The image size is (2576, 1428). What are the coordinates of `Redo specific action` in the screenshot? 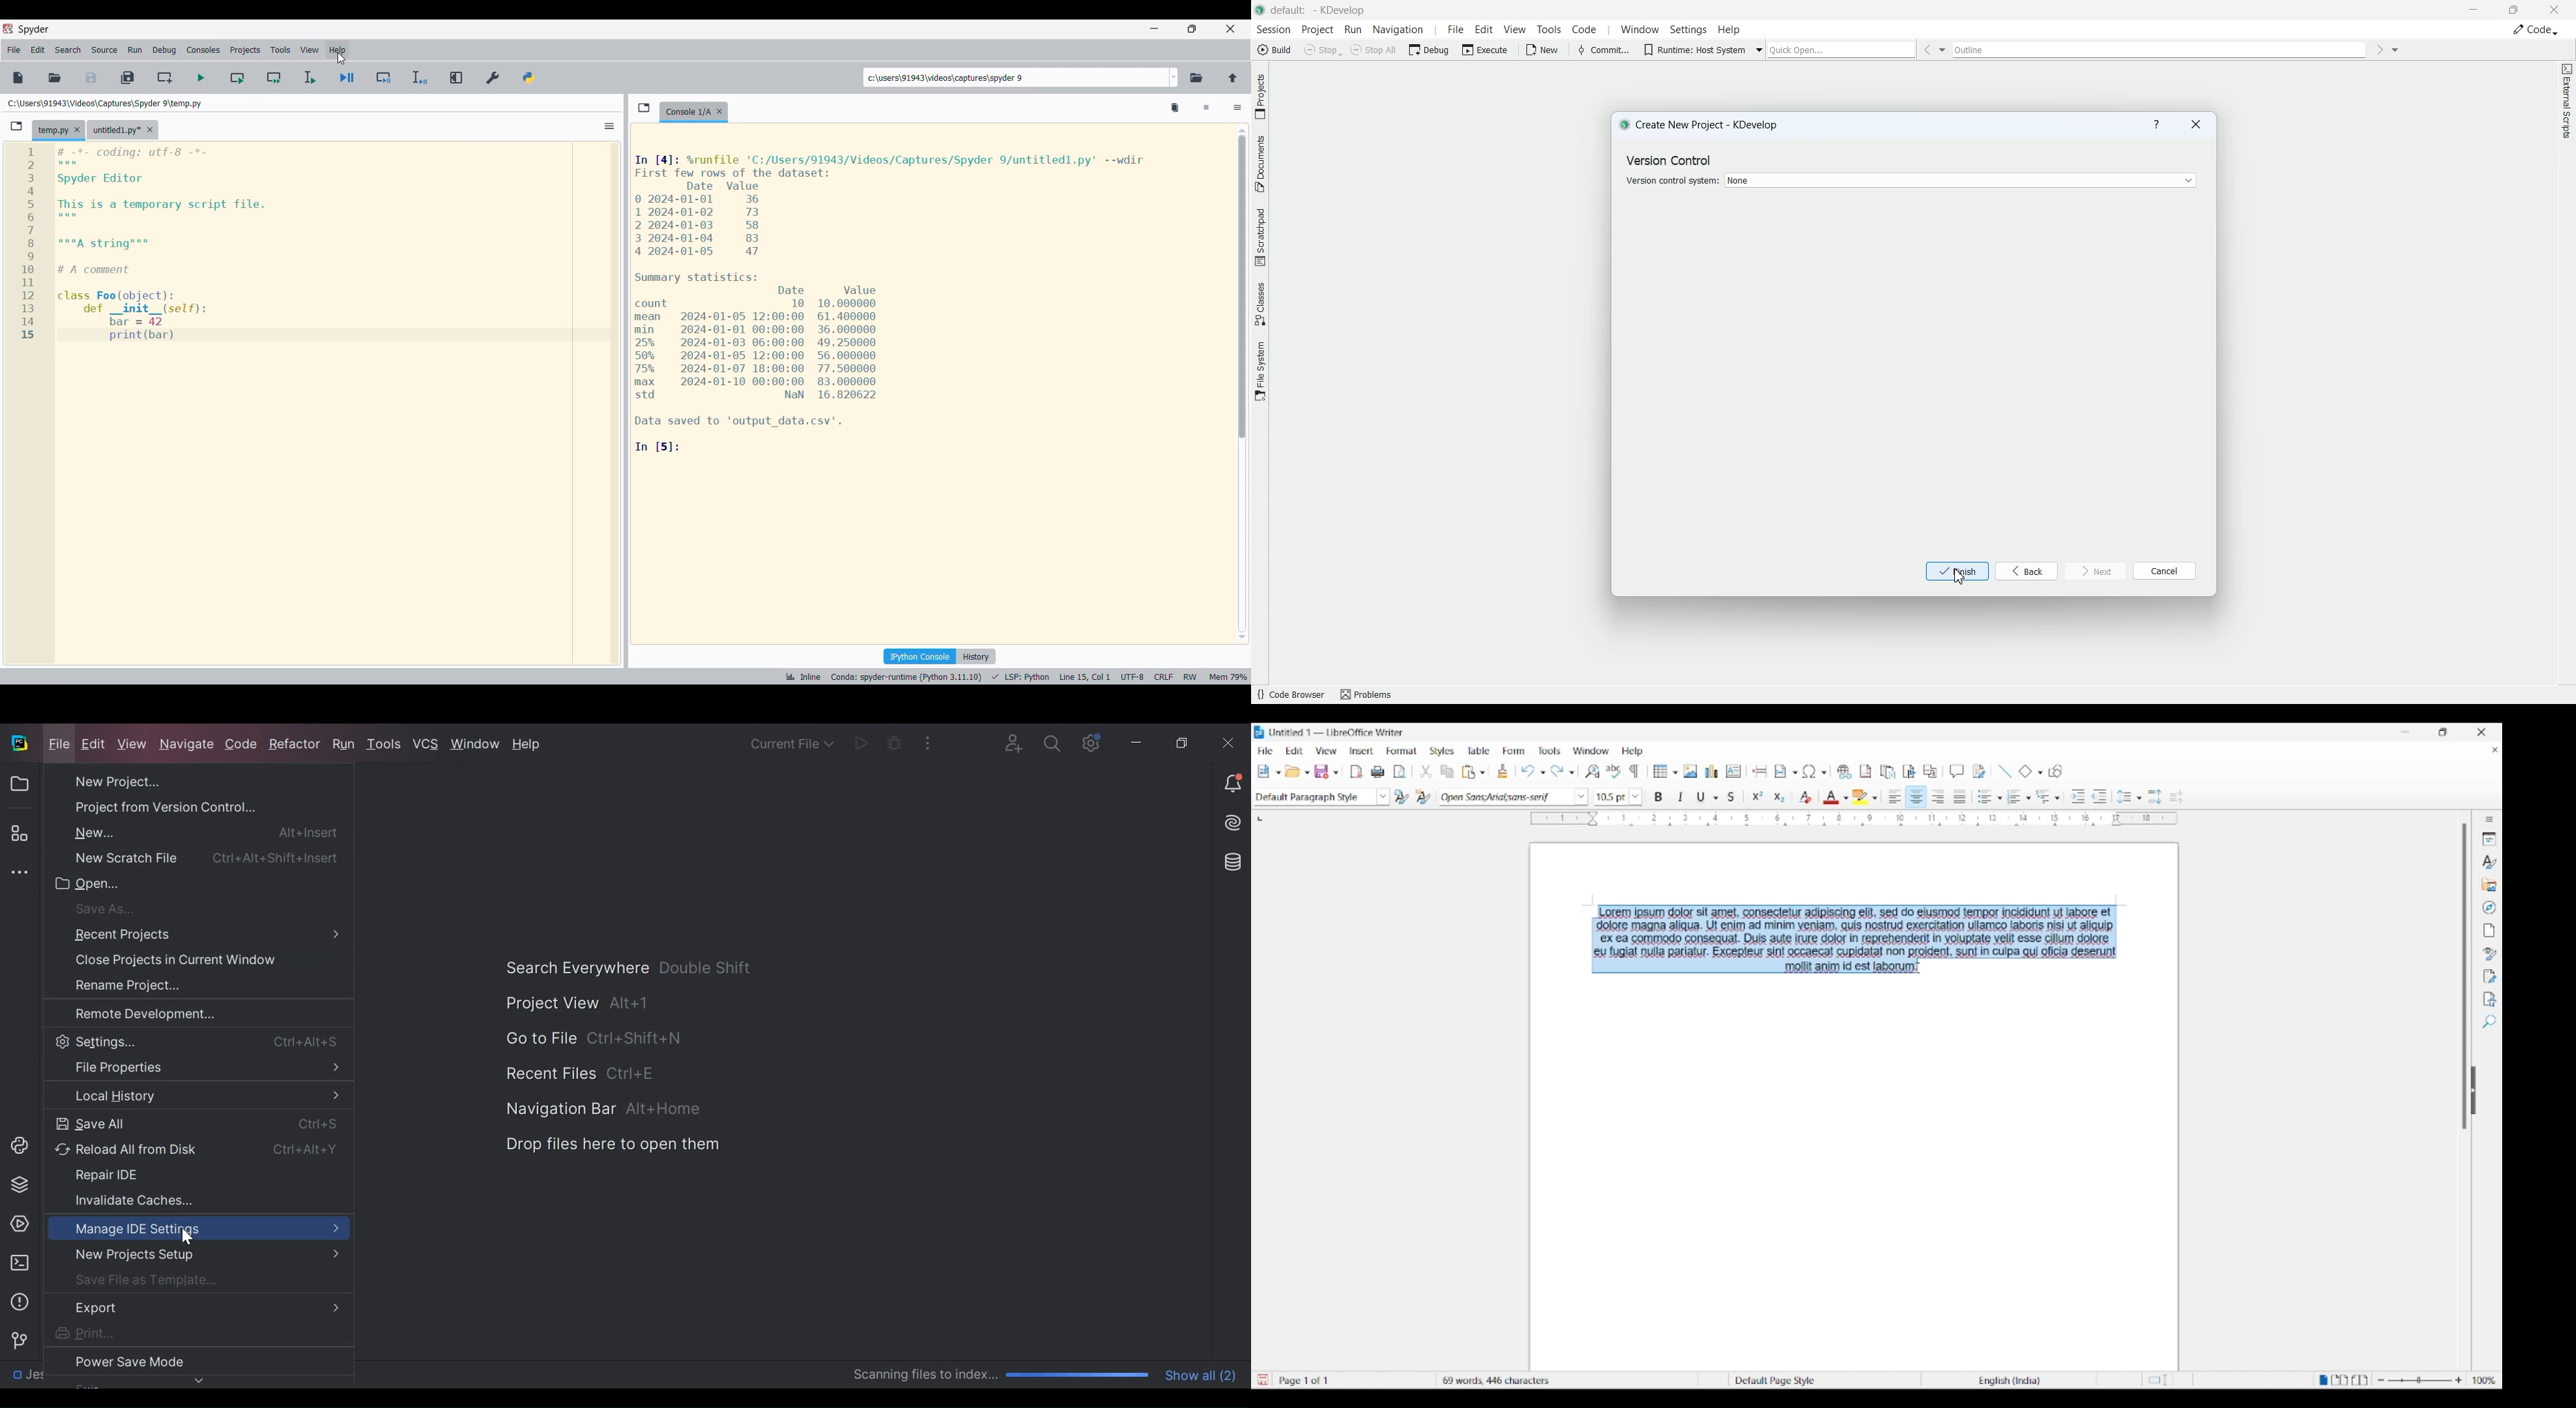 It's located at (1572, 773).